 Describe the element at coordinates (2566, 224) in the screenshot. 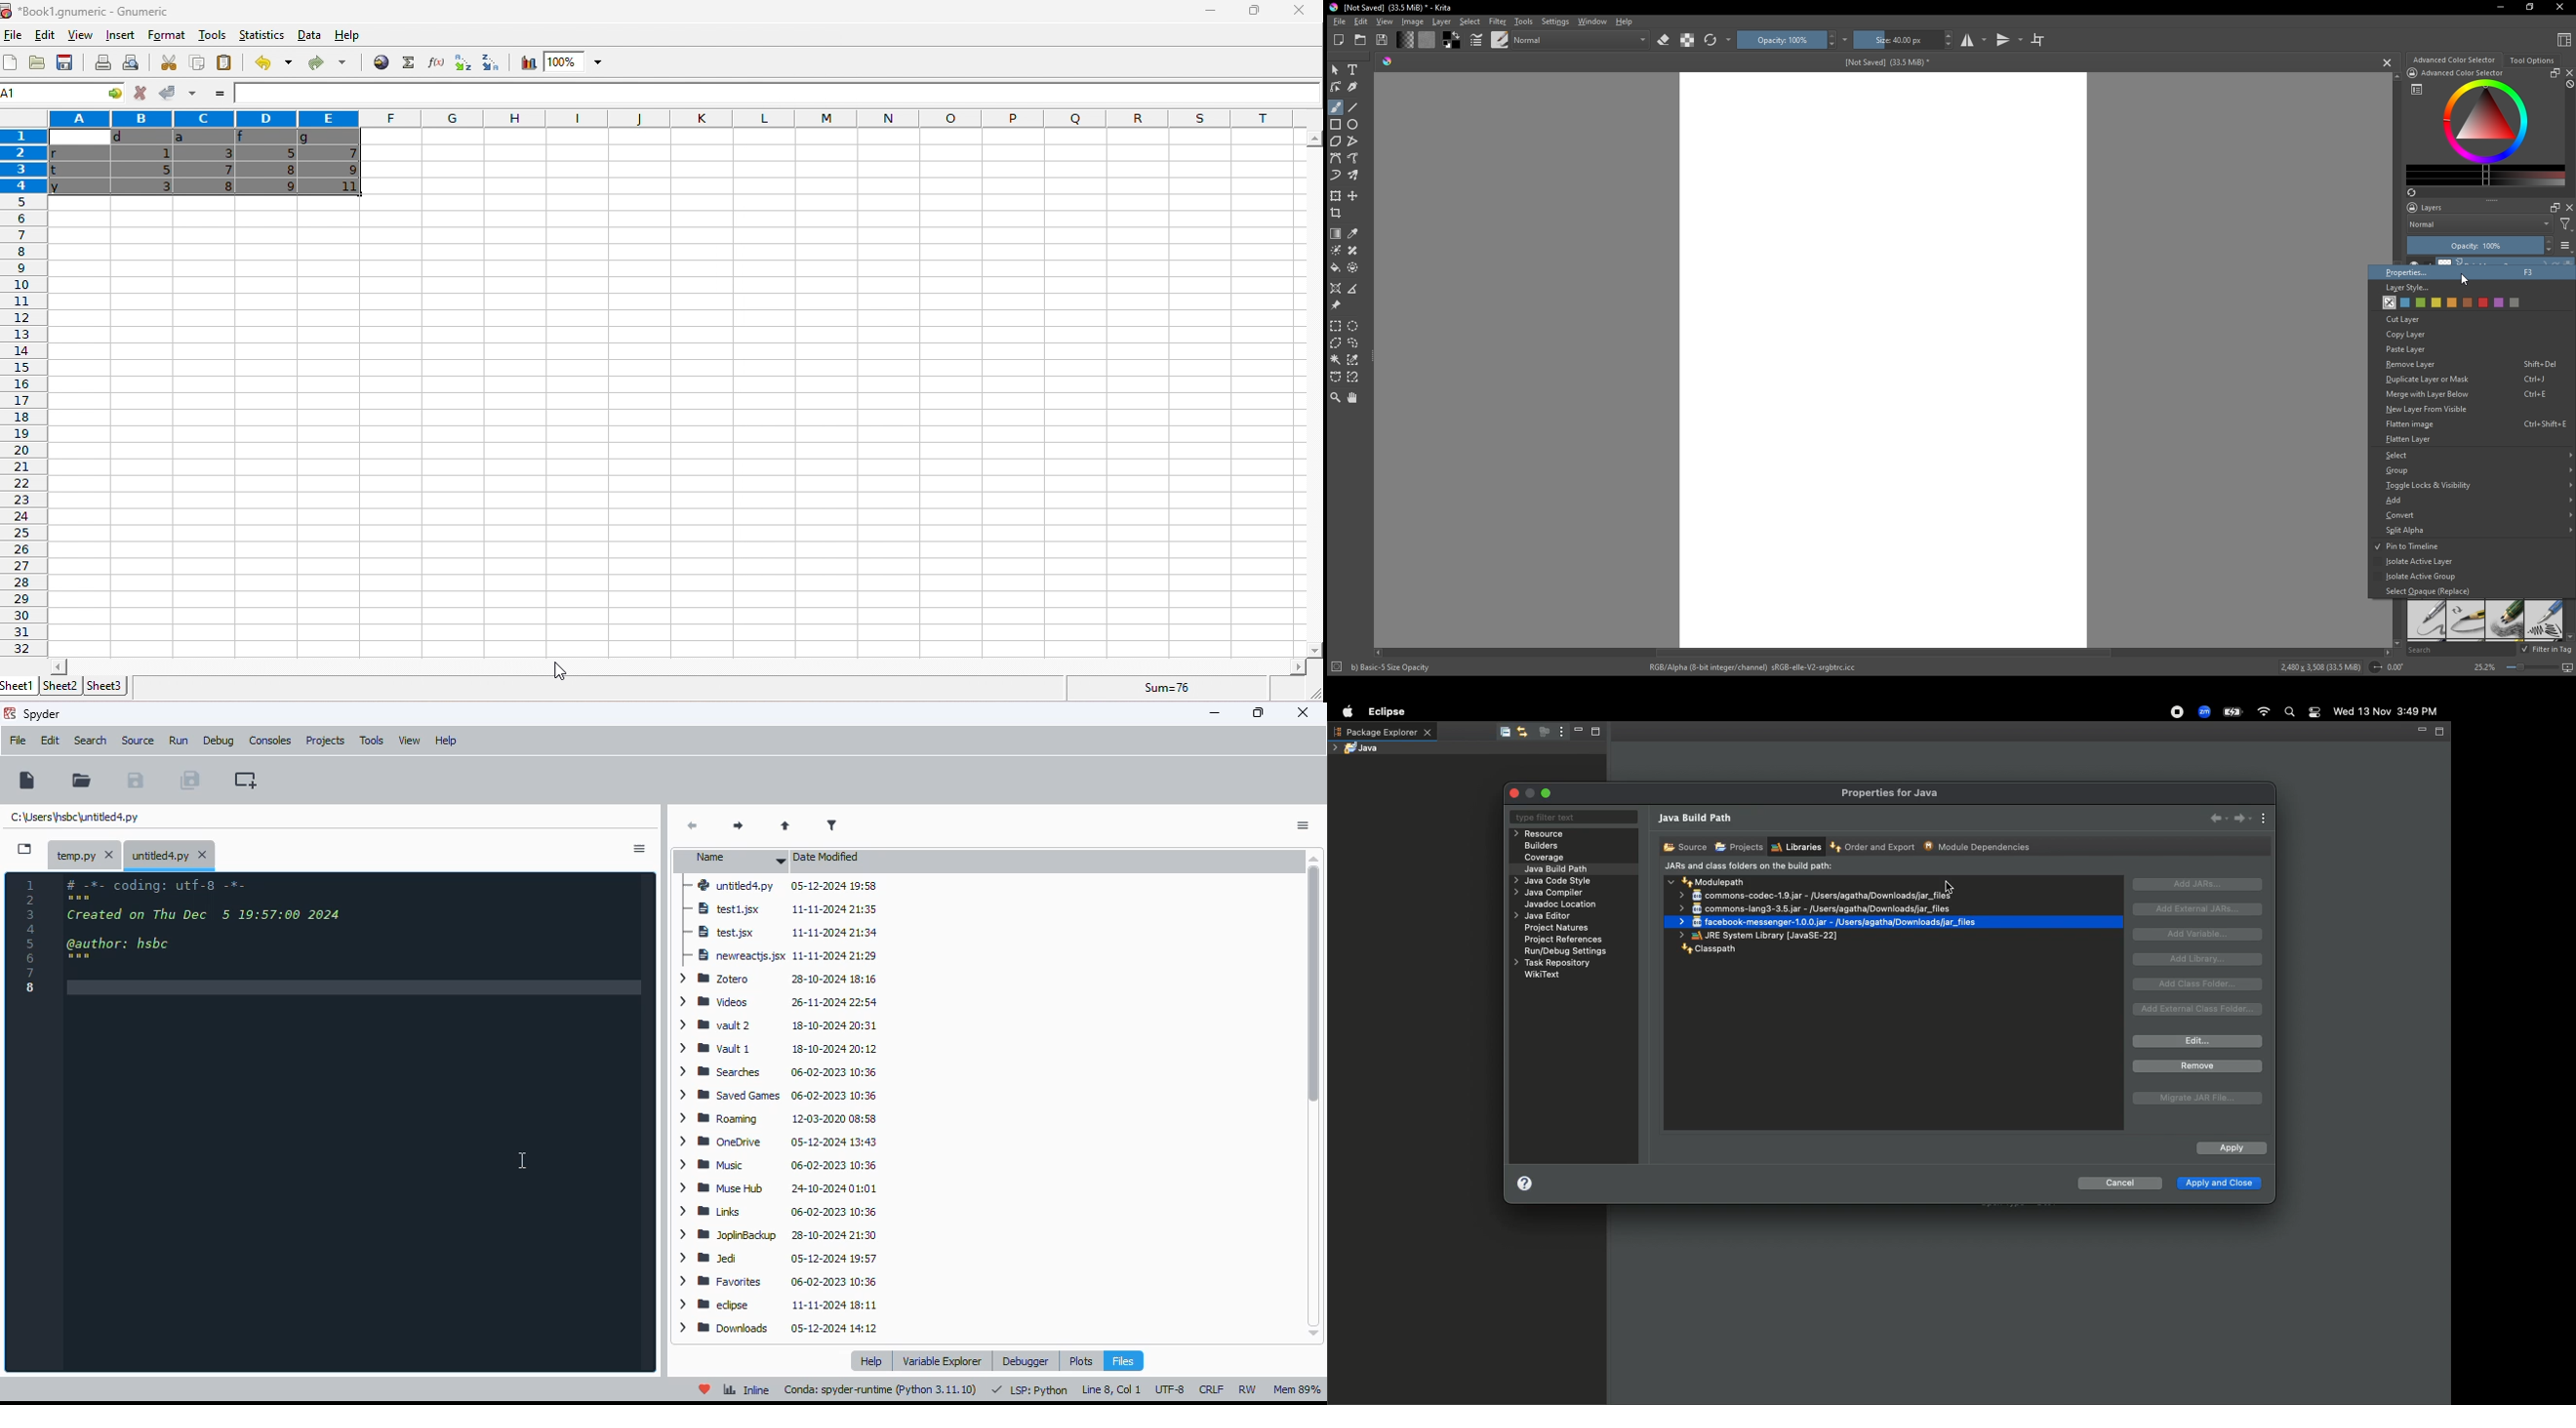

I see `filter` at that location.